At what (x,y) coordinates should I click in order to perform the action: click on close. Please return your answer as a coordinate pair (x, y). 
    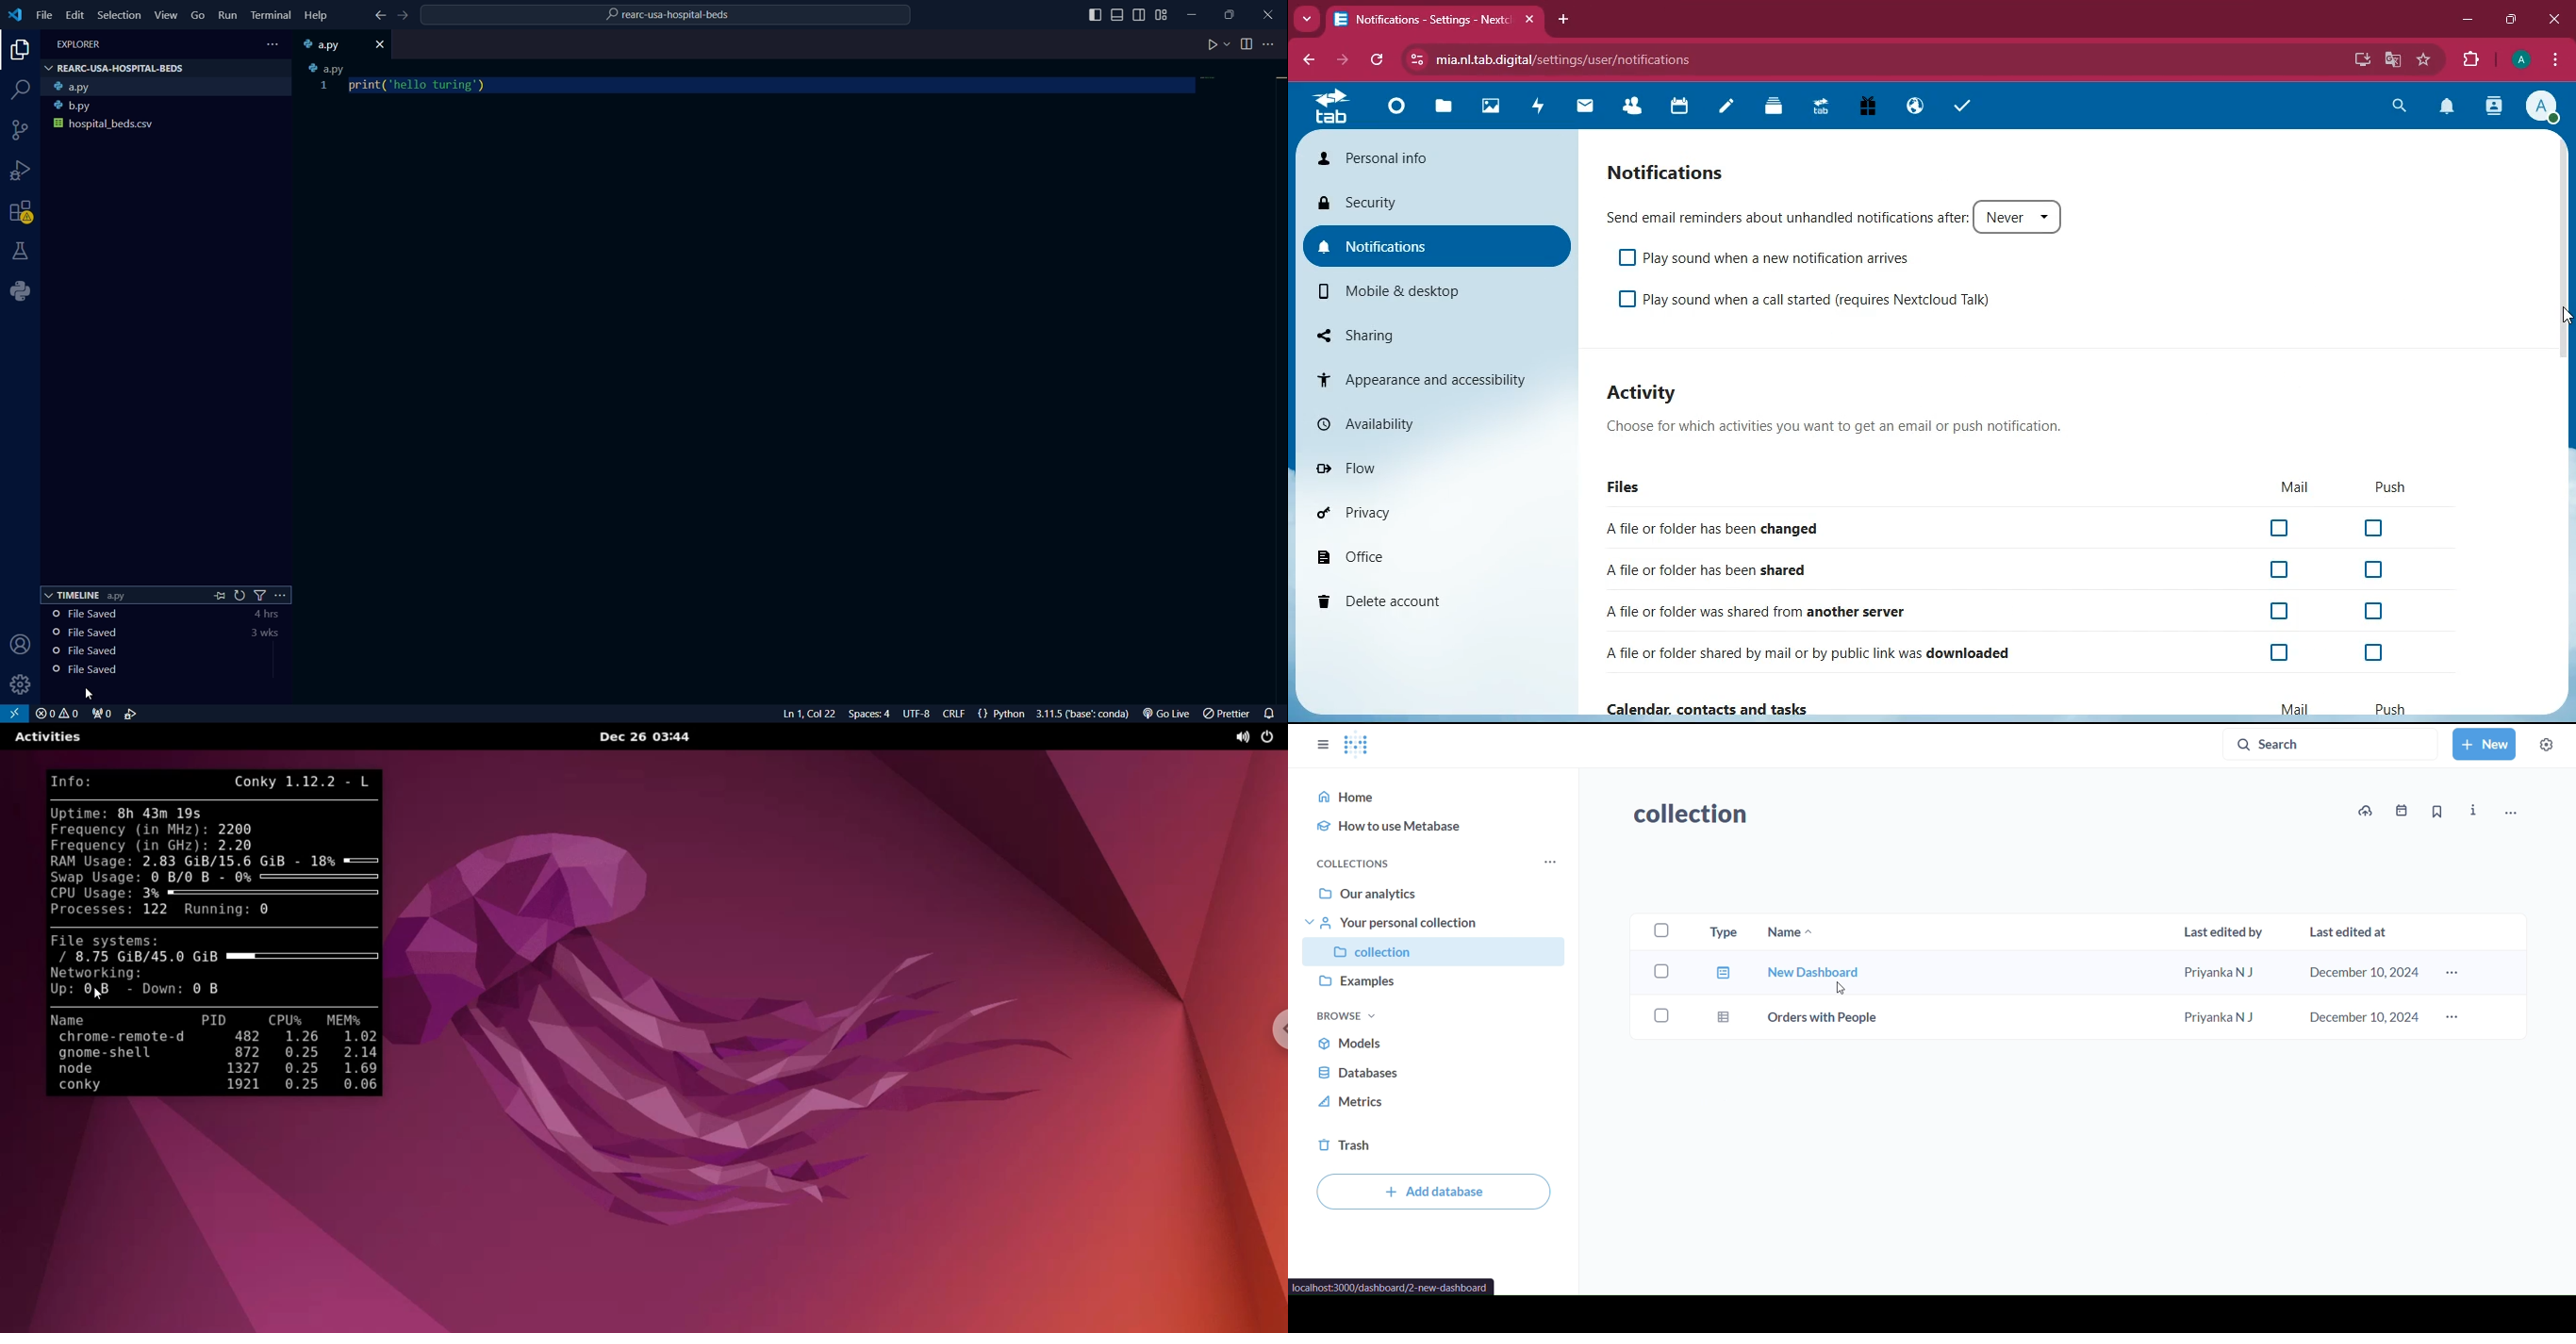
    Looking at the image, I should click on (1533, 20).